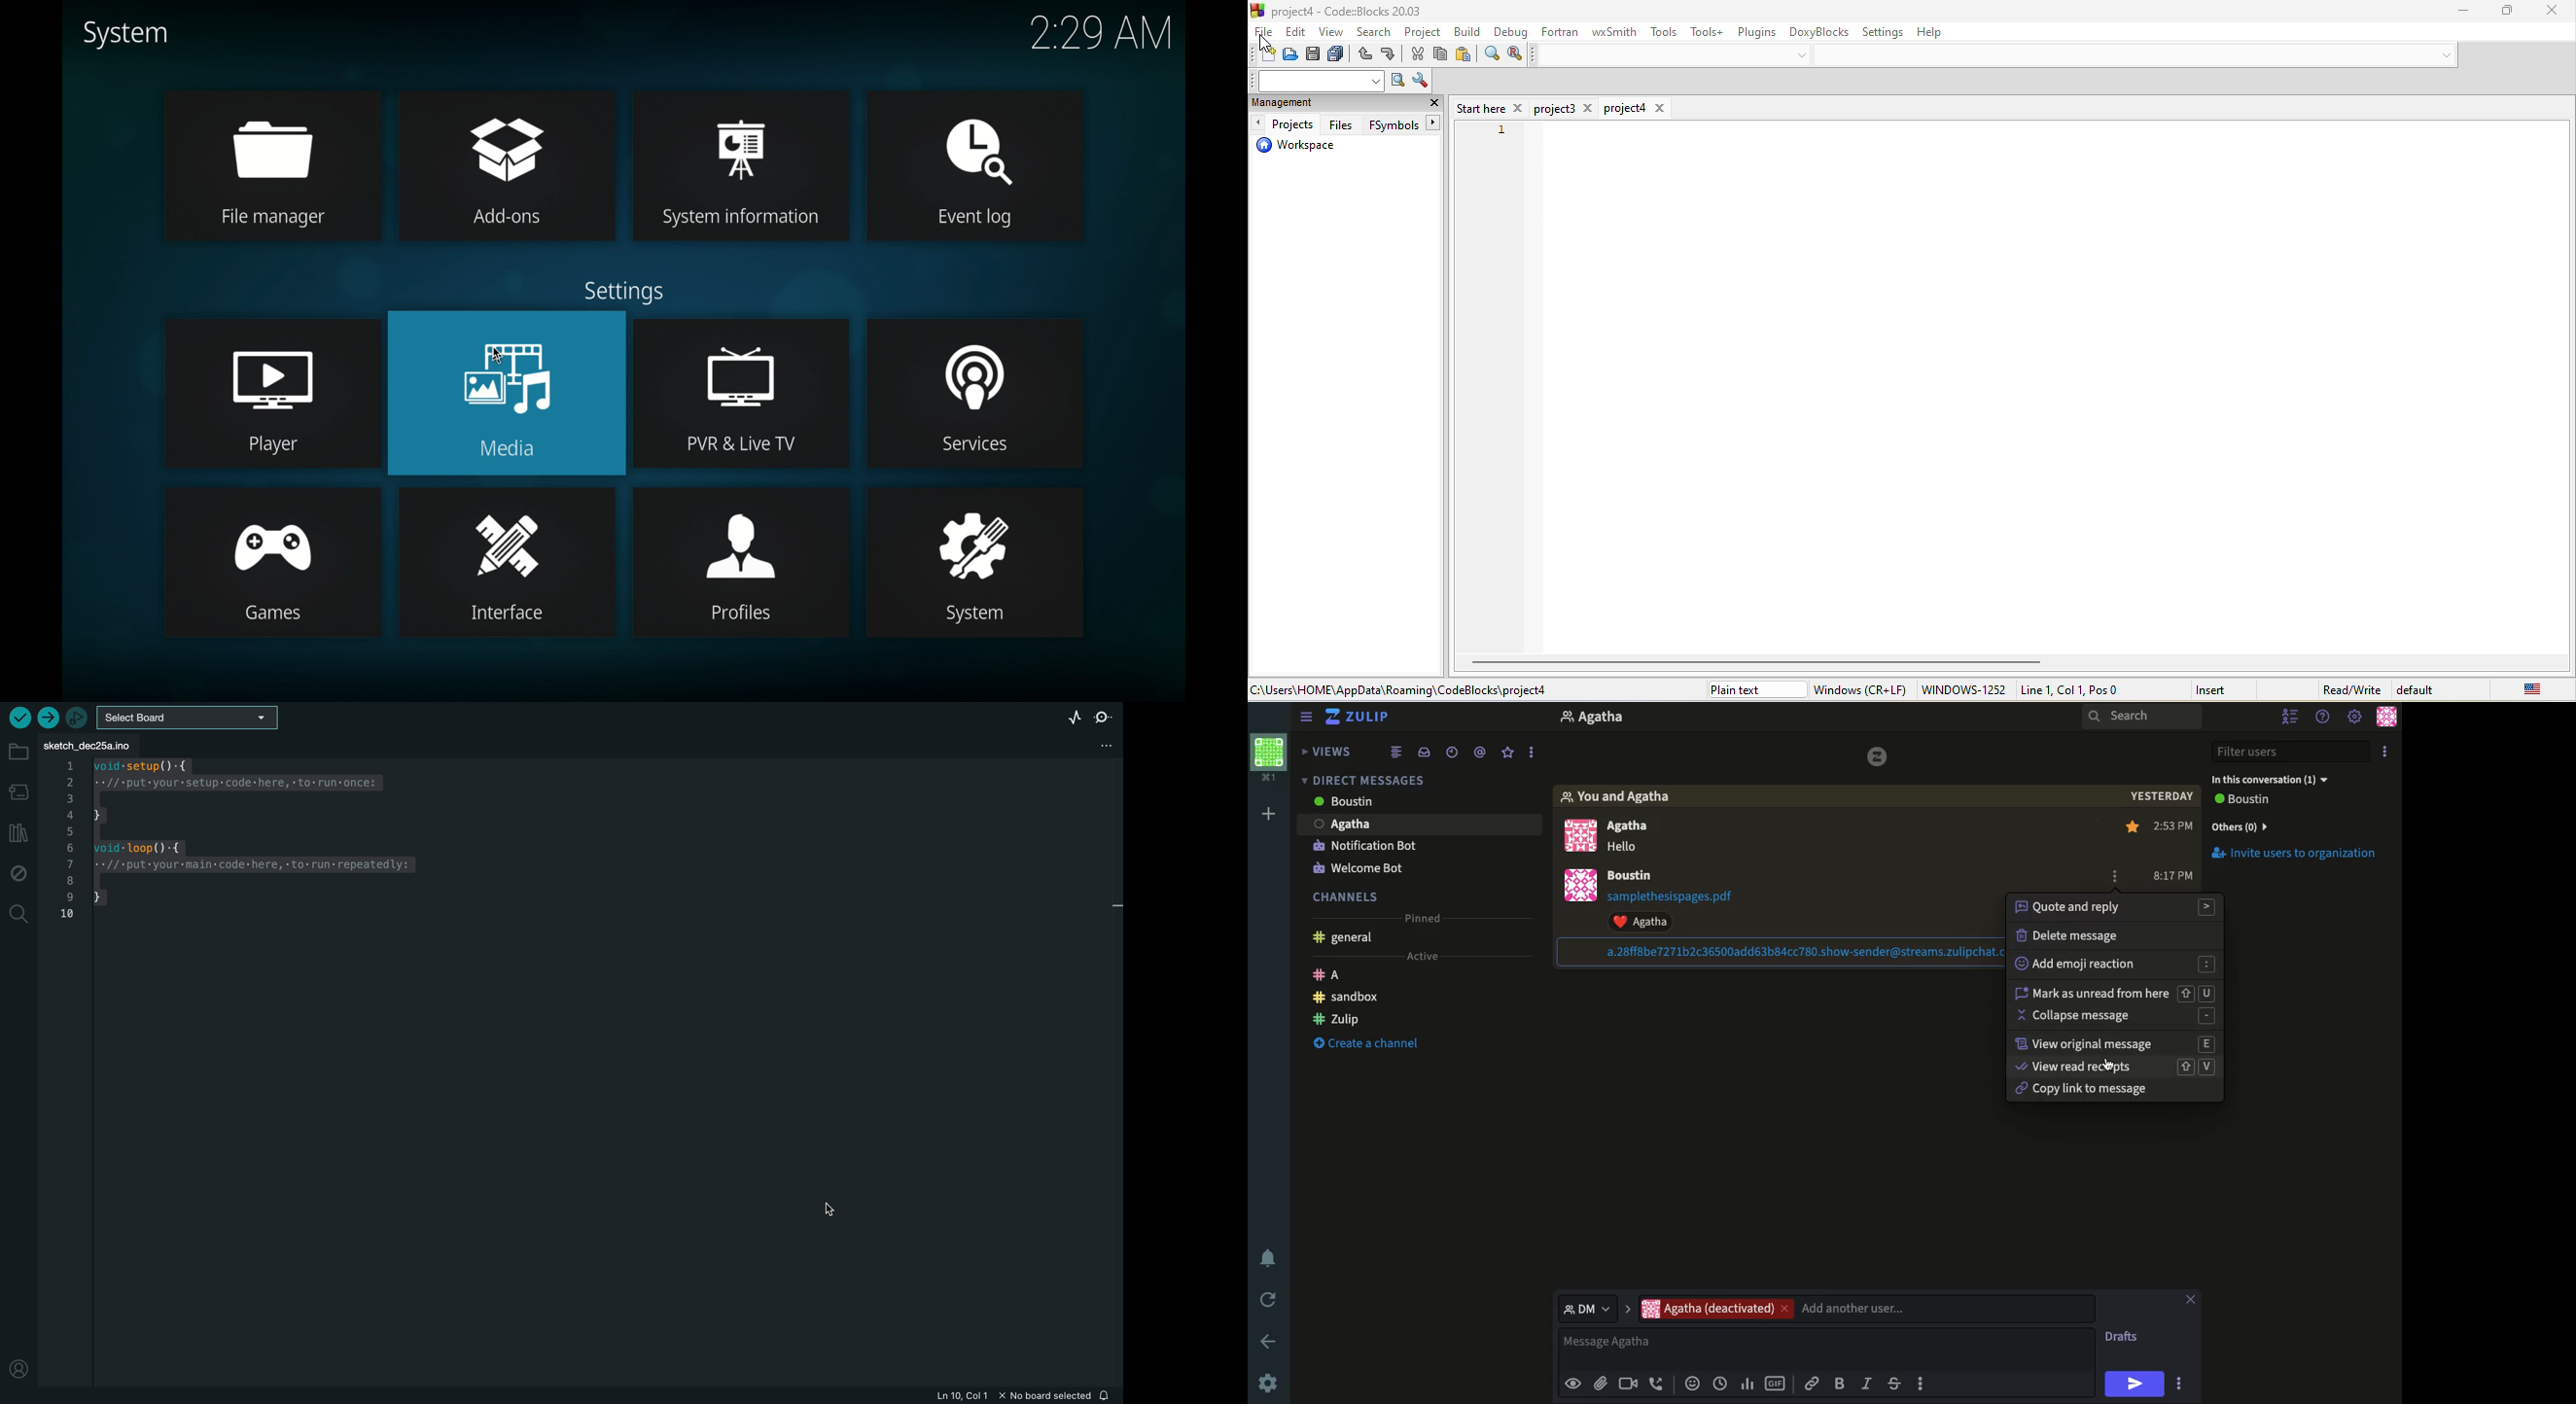  Describe the element at coordinates (1314, 56) in the screenshot. I see `save` at that location.